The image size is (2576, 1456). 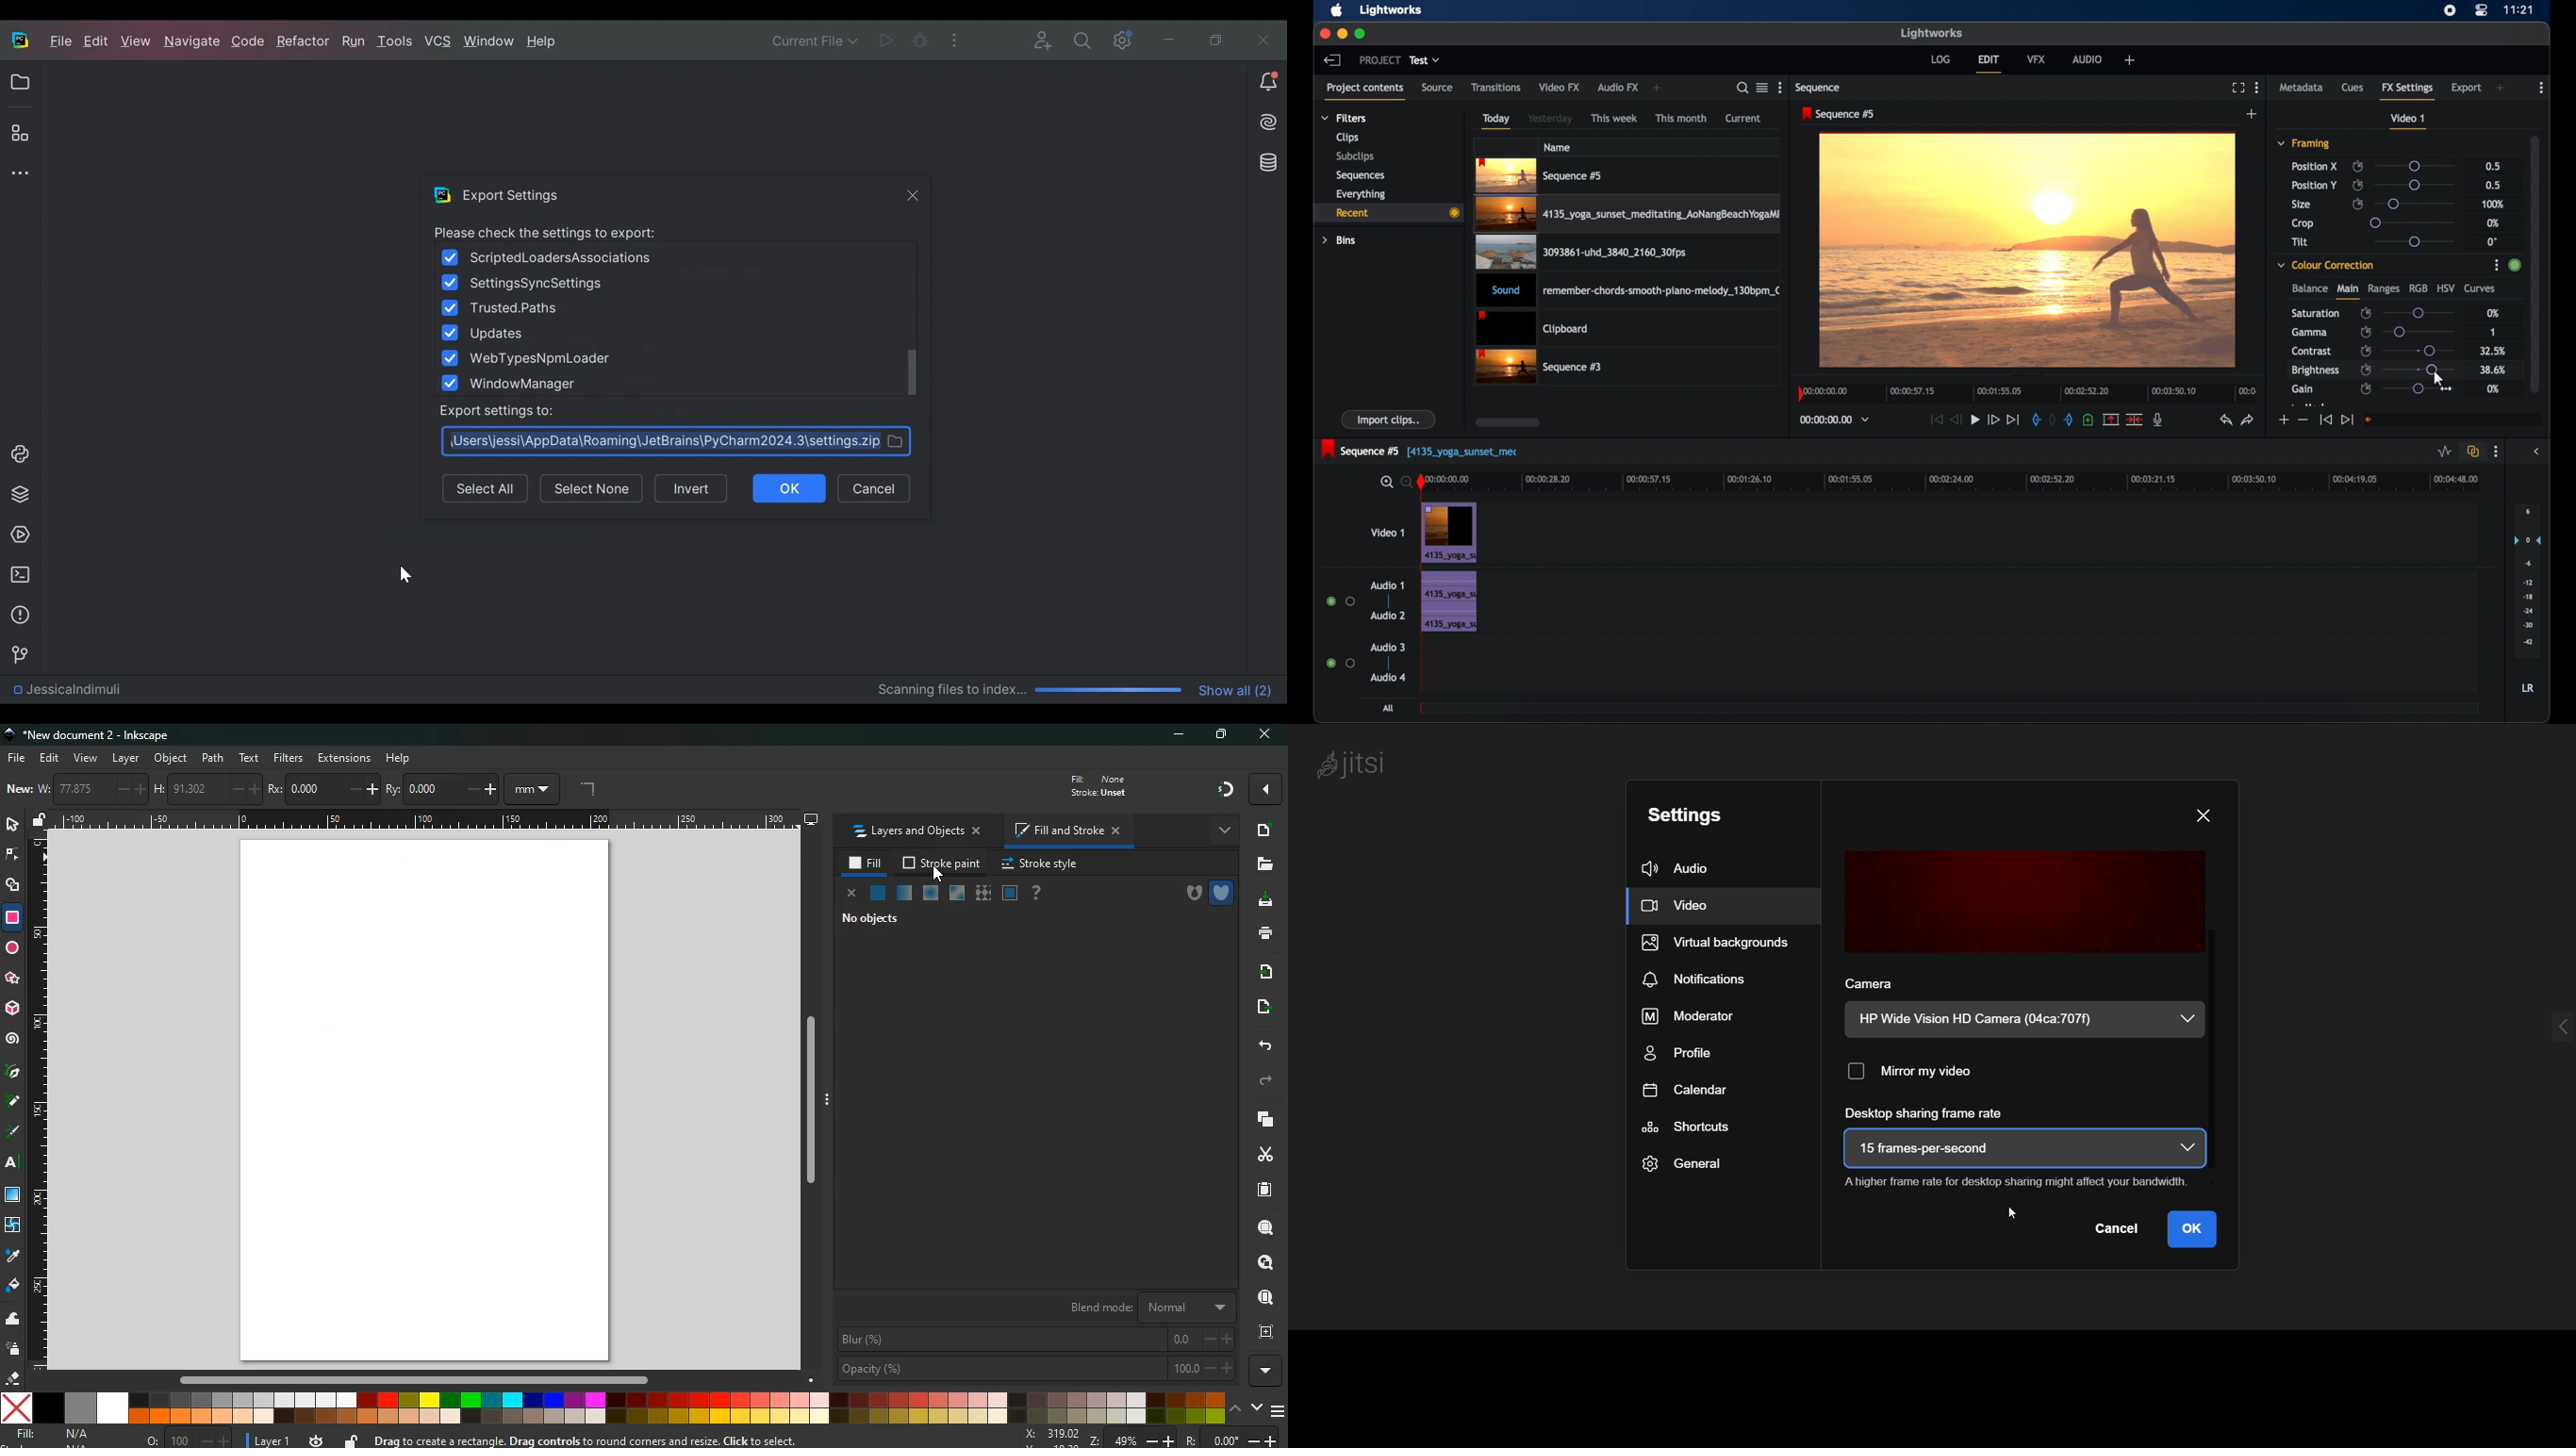 I want to click on jump to start, so click(x=2325, y=419).